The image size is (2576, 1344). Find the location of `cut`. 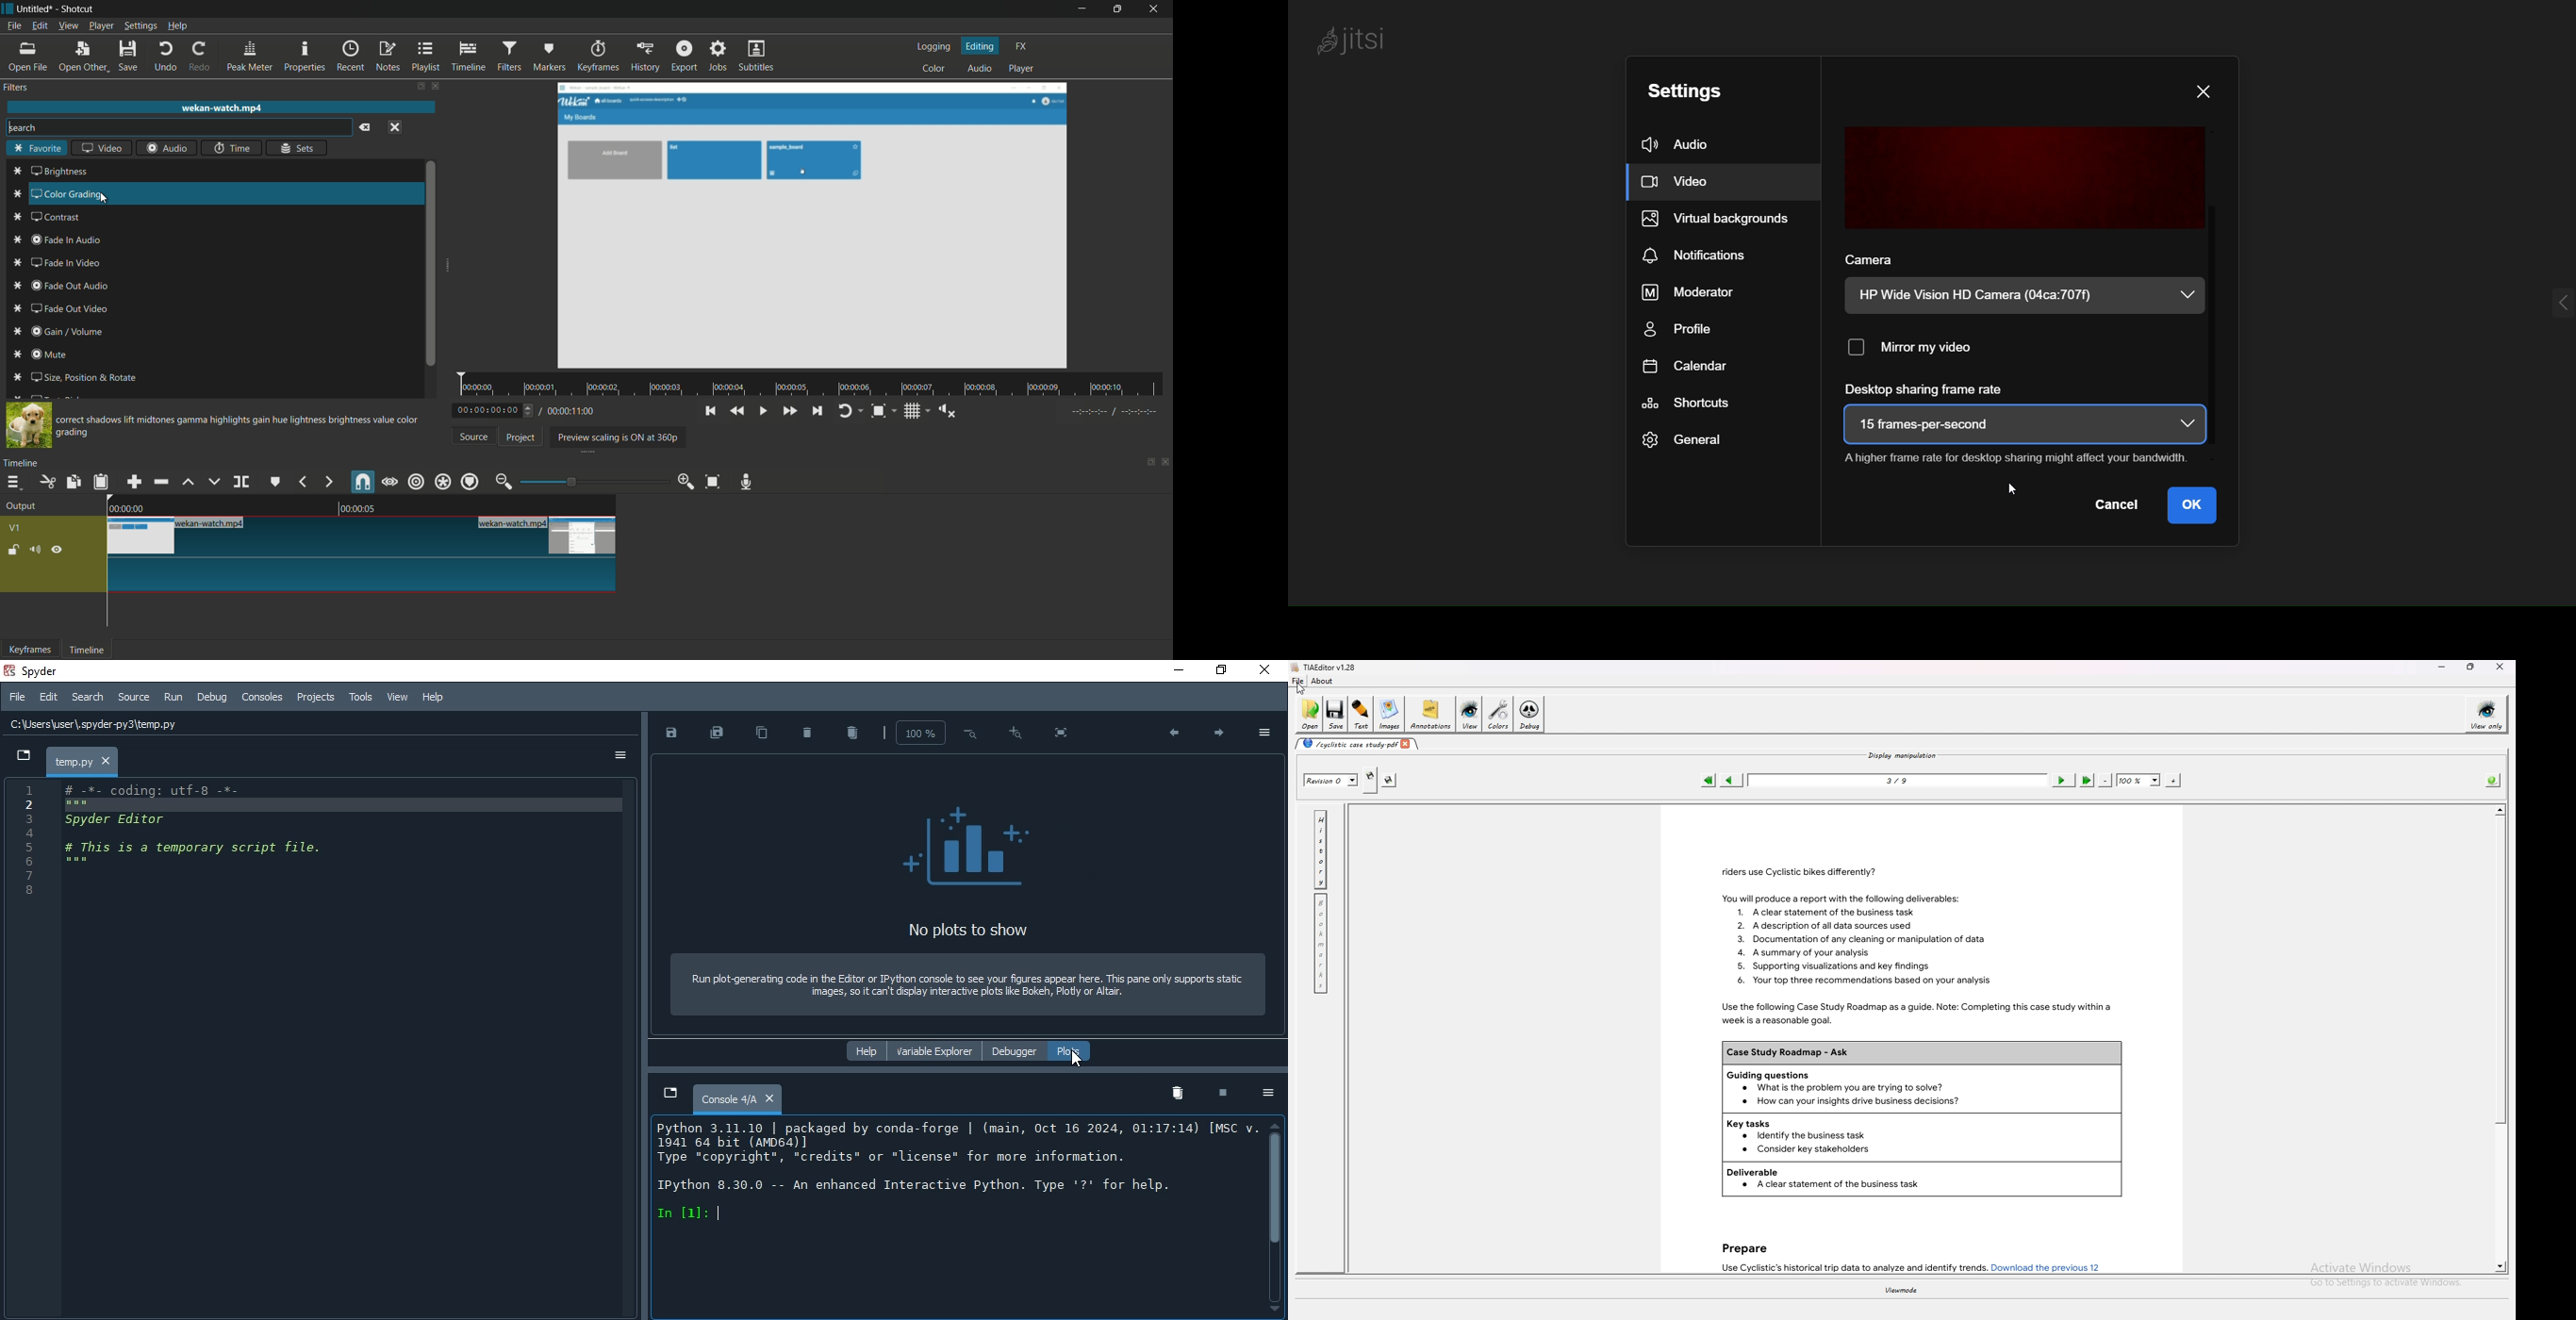

cut is located at coordinates (49, 482).